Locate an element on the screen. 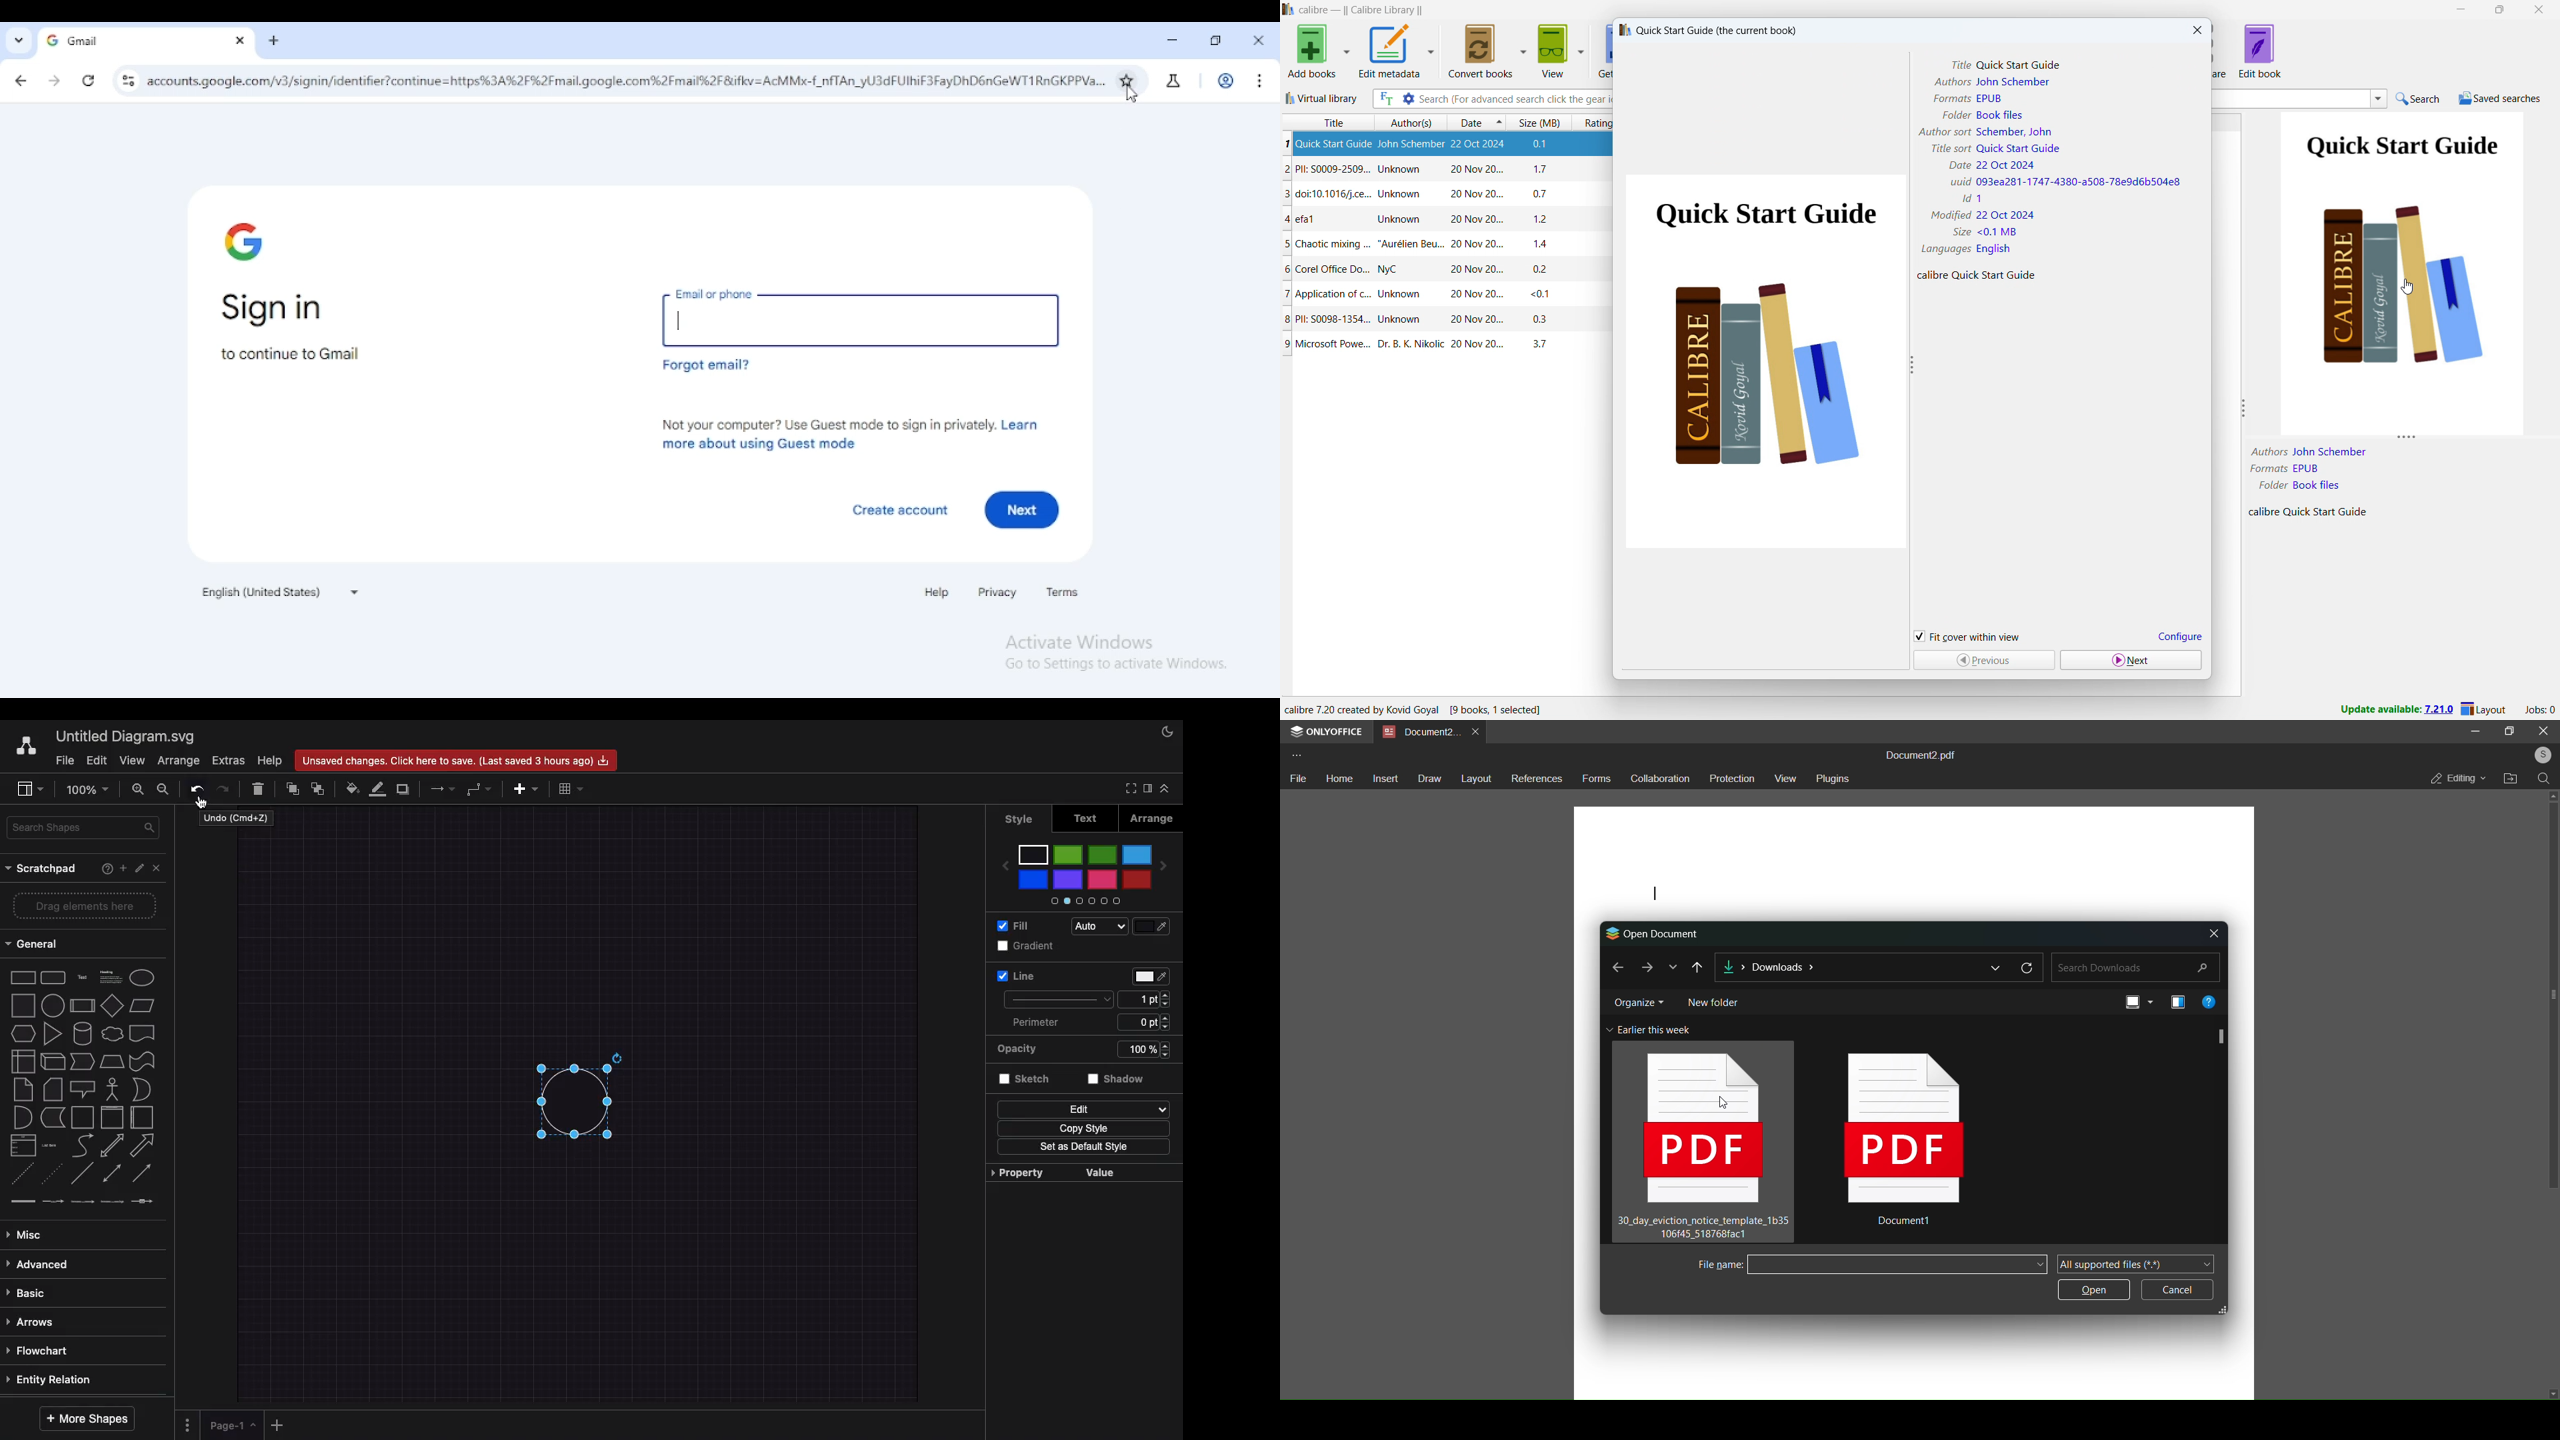 This screenshot has height=1456, width=2576. Date is located at coordinates (1955, 165).